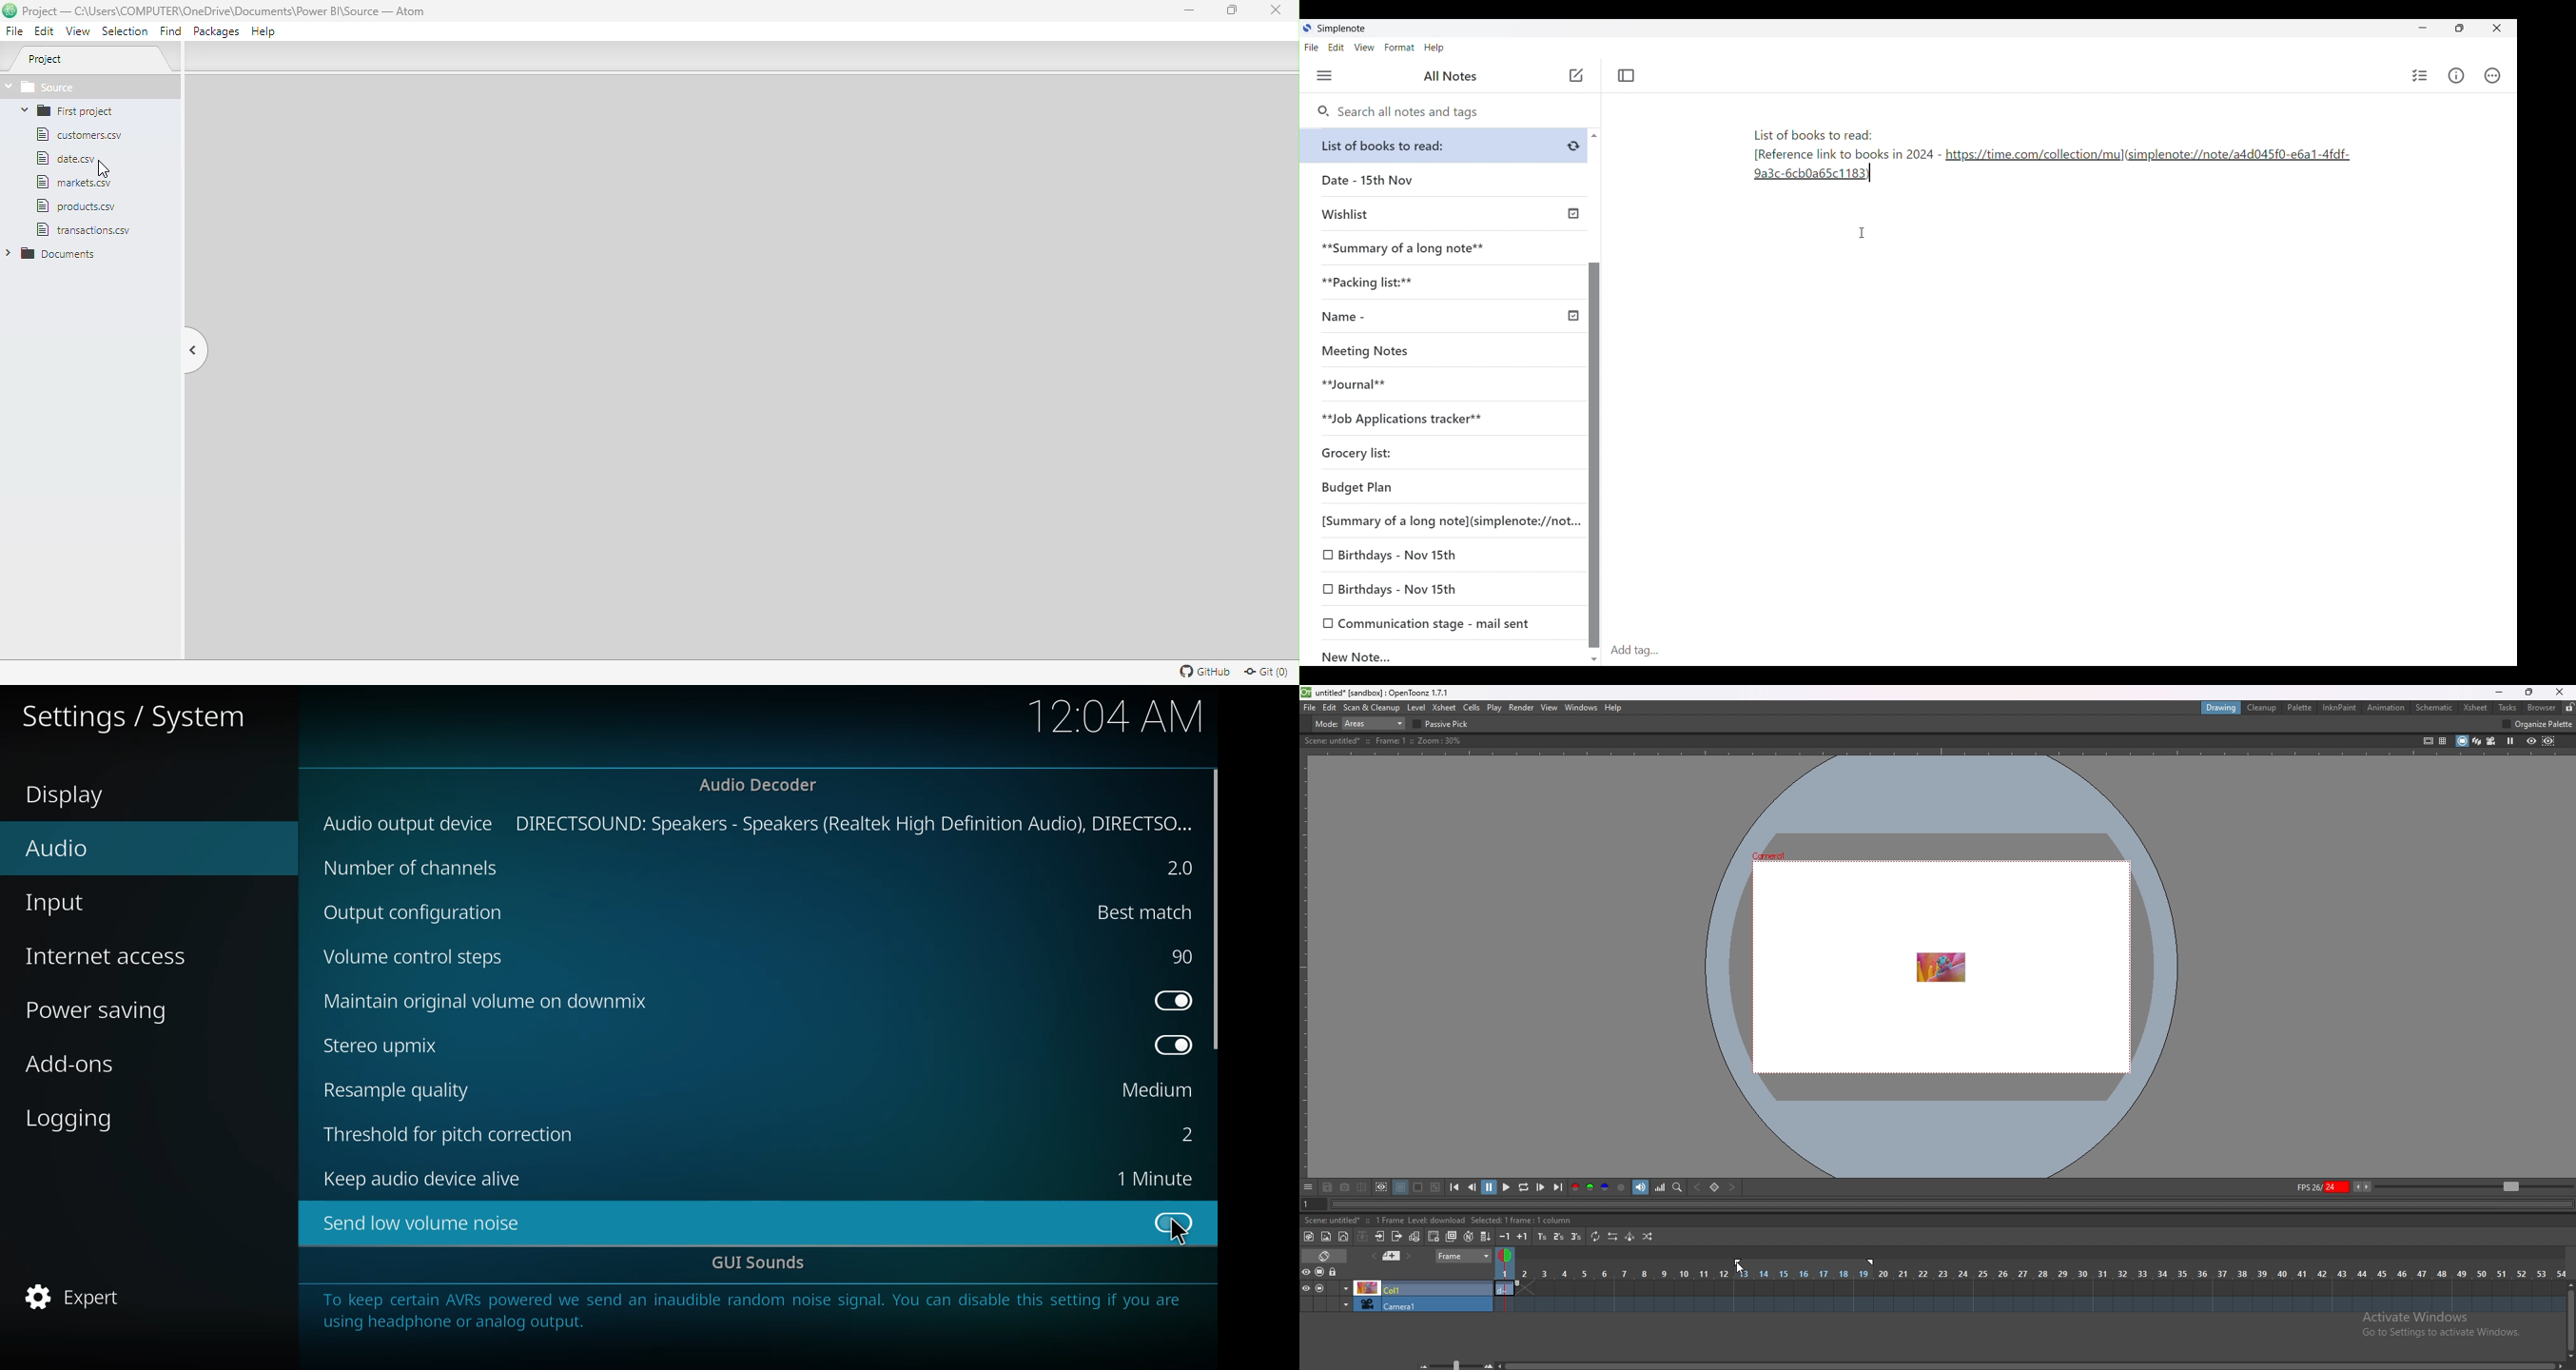 This screenshot has width=2576, height=1372. I want to click on Grocery list:, so click(1439, 455).